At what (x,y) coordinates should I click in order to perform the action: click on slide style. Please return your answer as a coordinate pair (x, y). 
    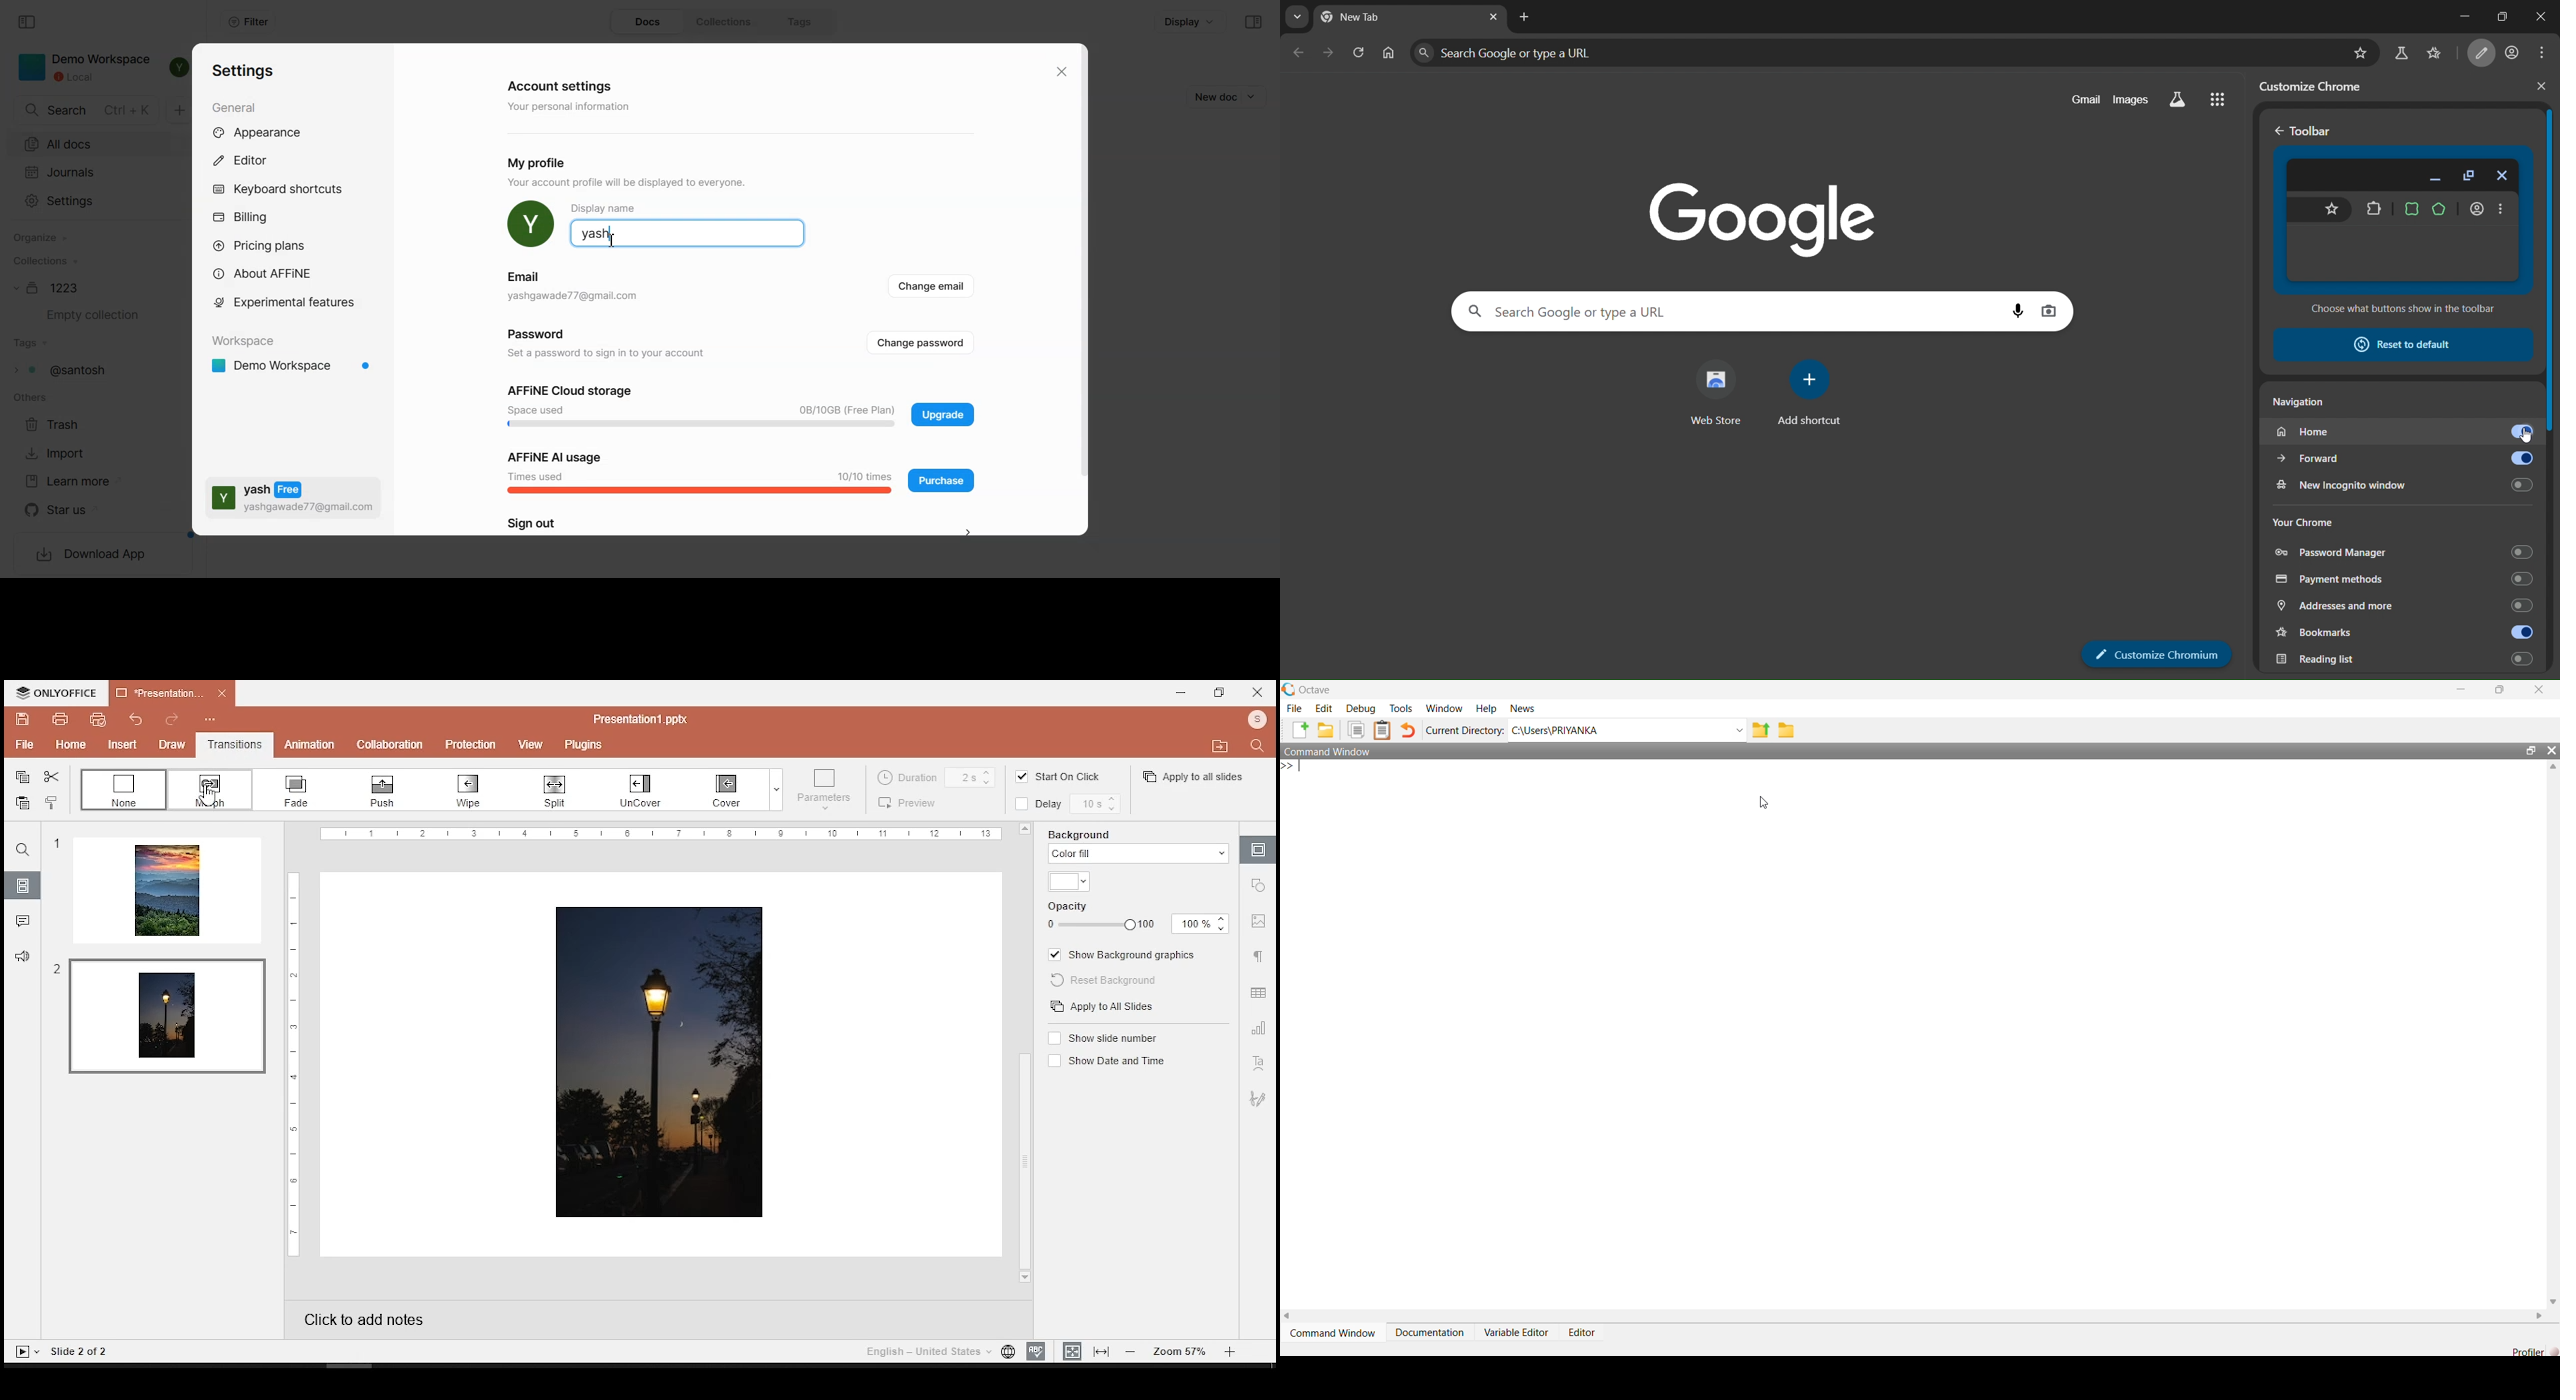
    Looking at the image, I should click on (938, 777).